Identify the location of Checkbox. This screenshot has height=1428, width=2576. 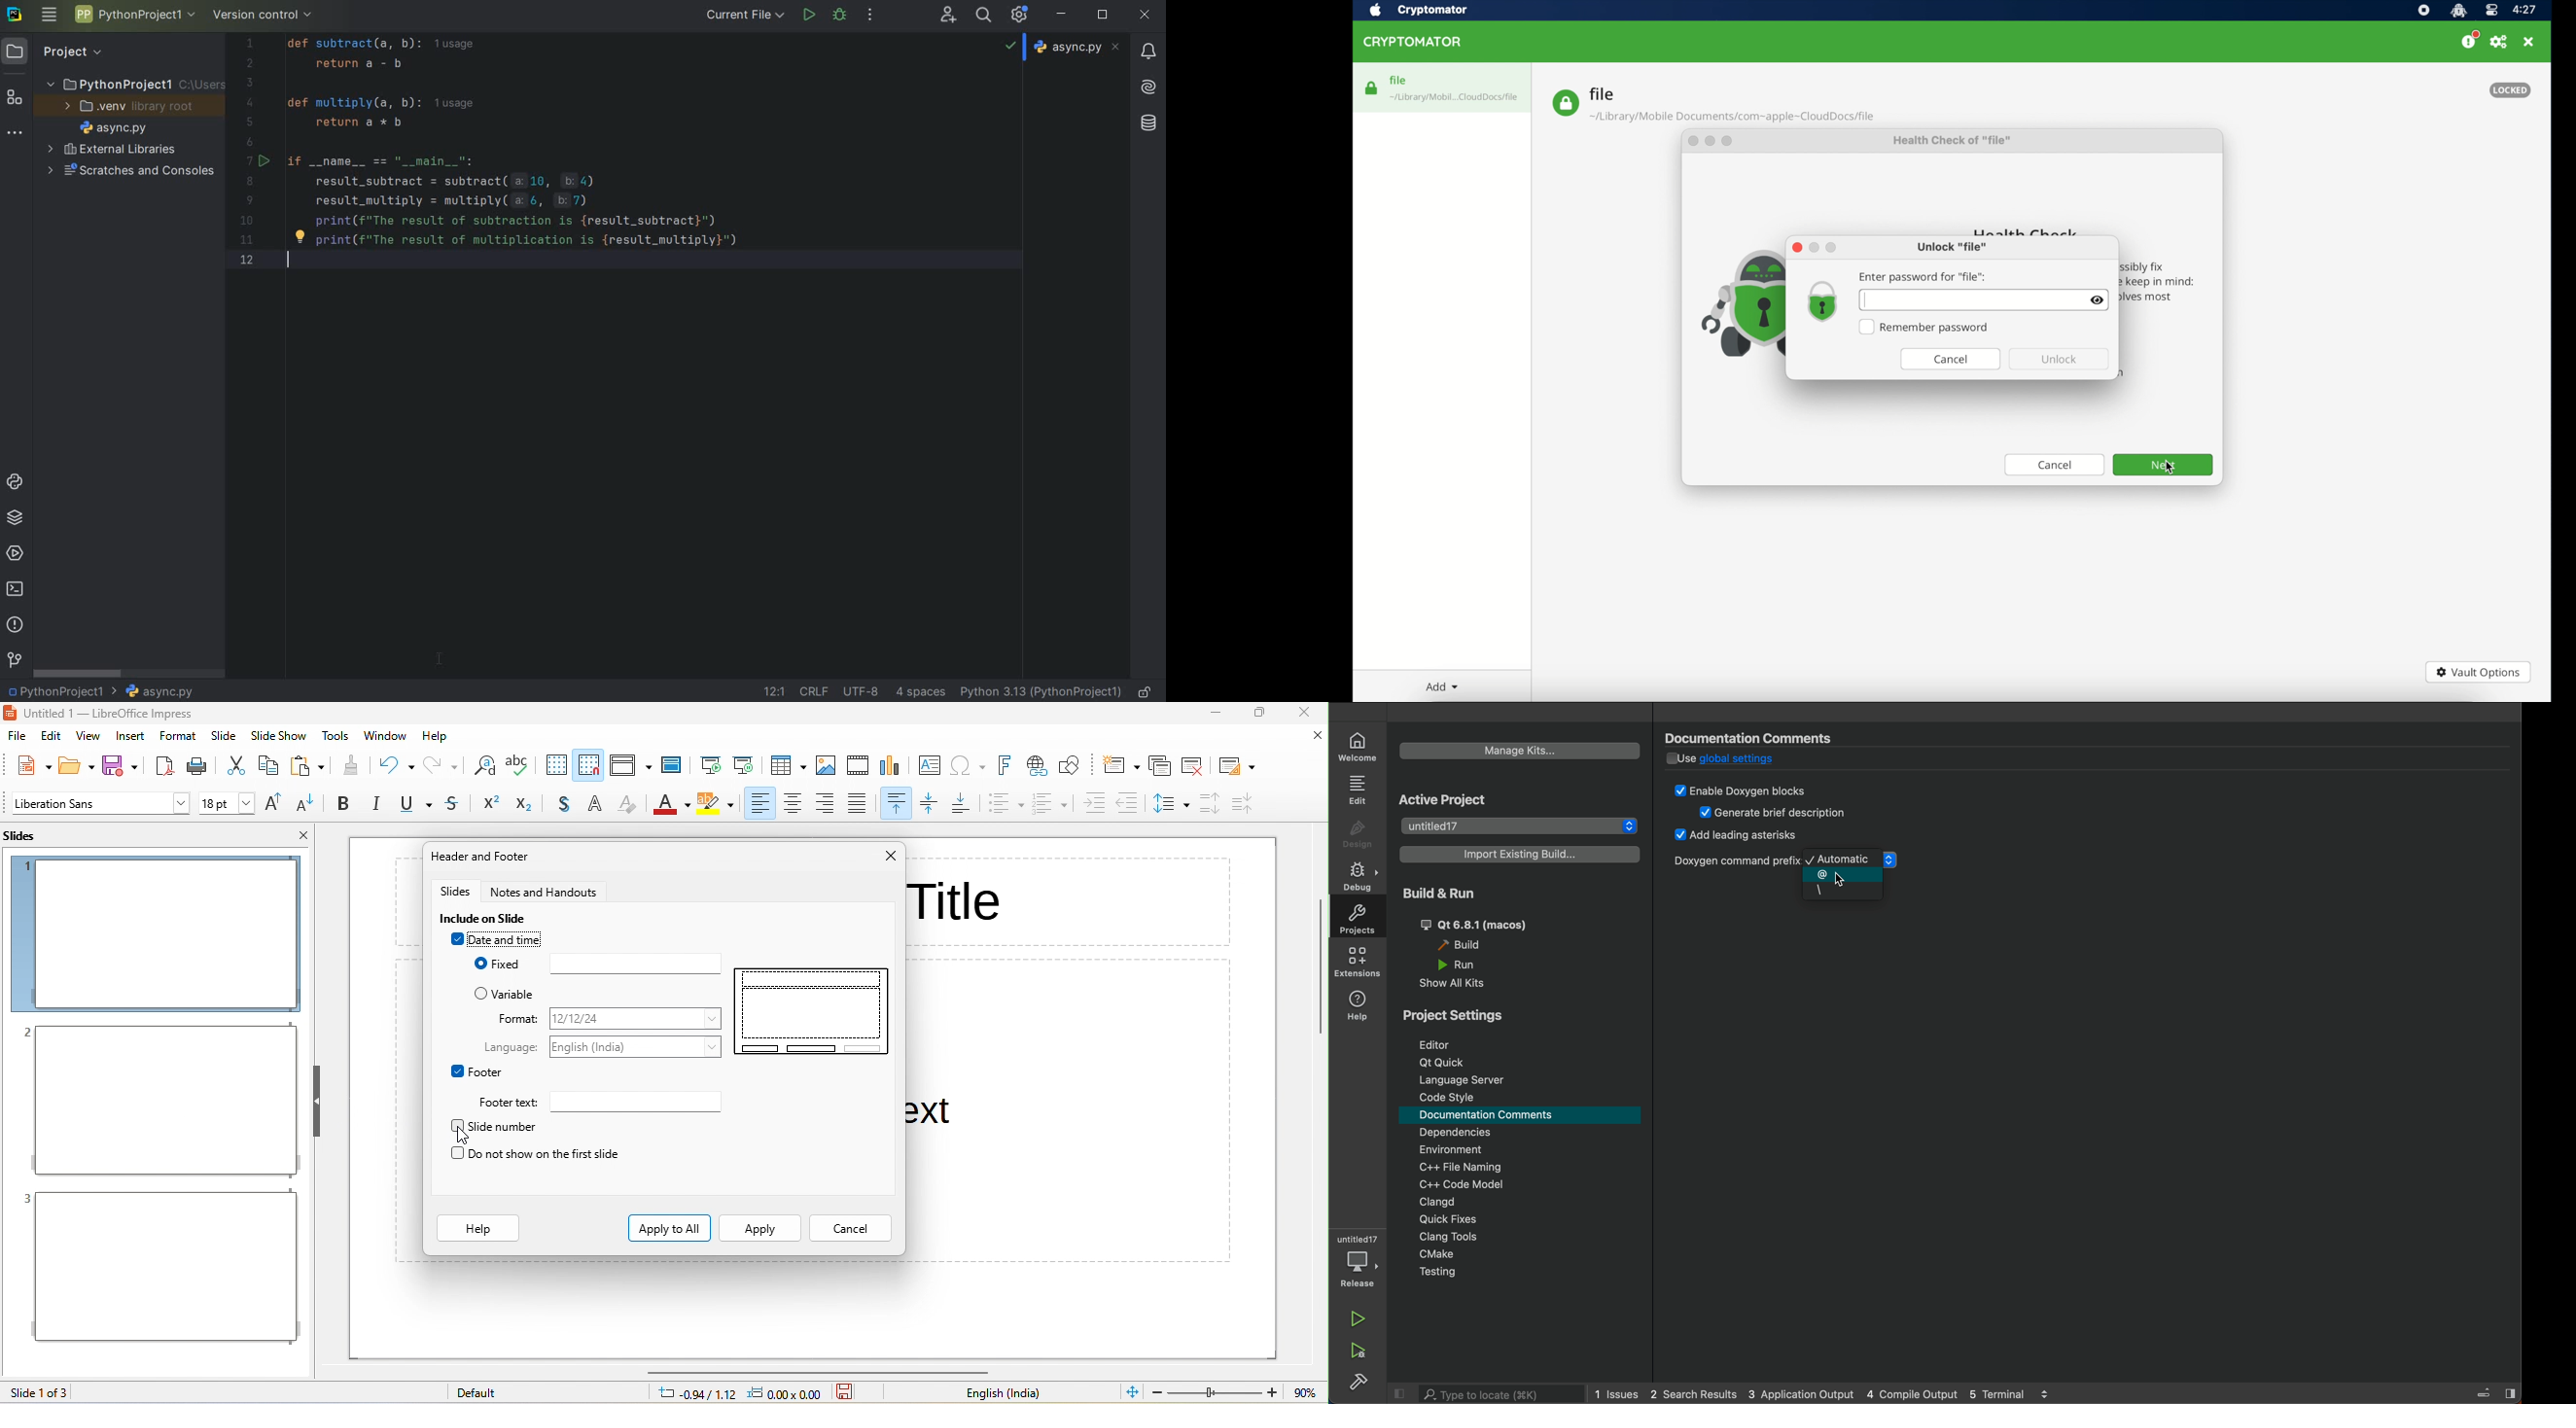
(481, 993).